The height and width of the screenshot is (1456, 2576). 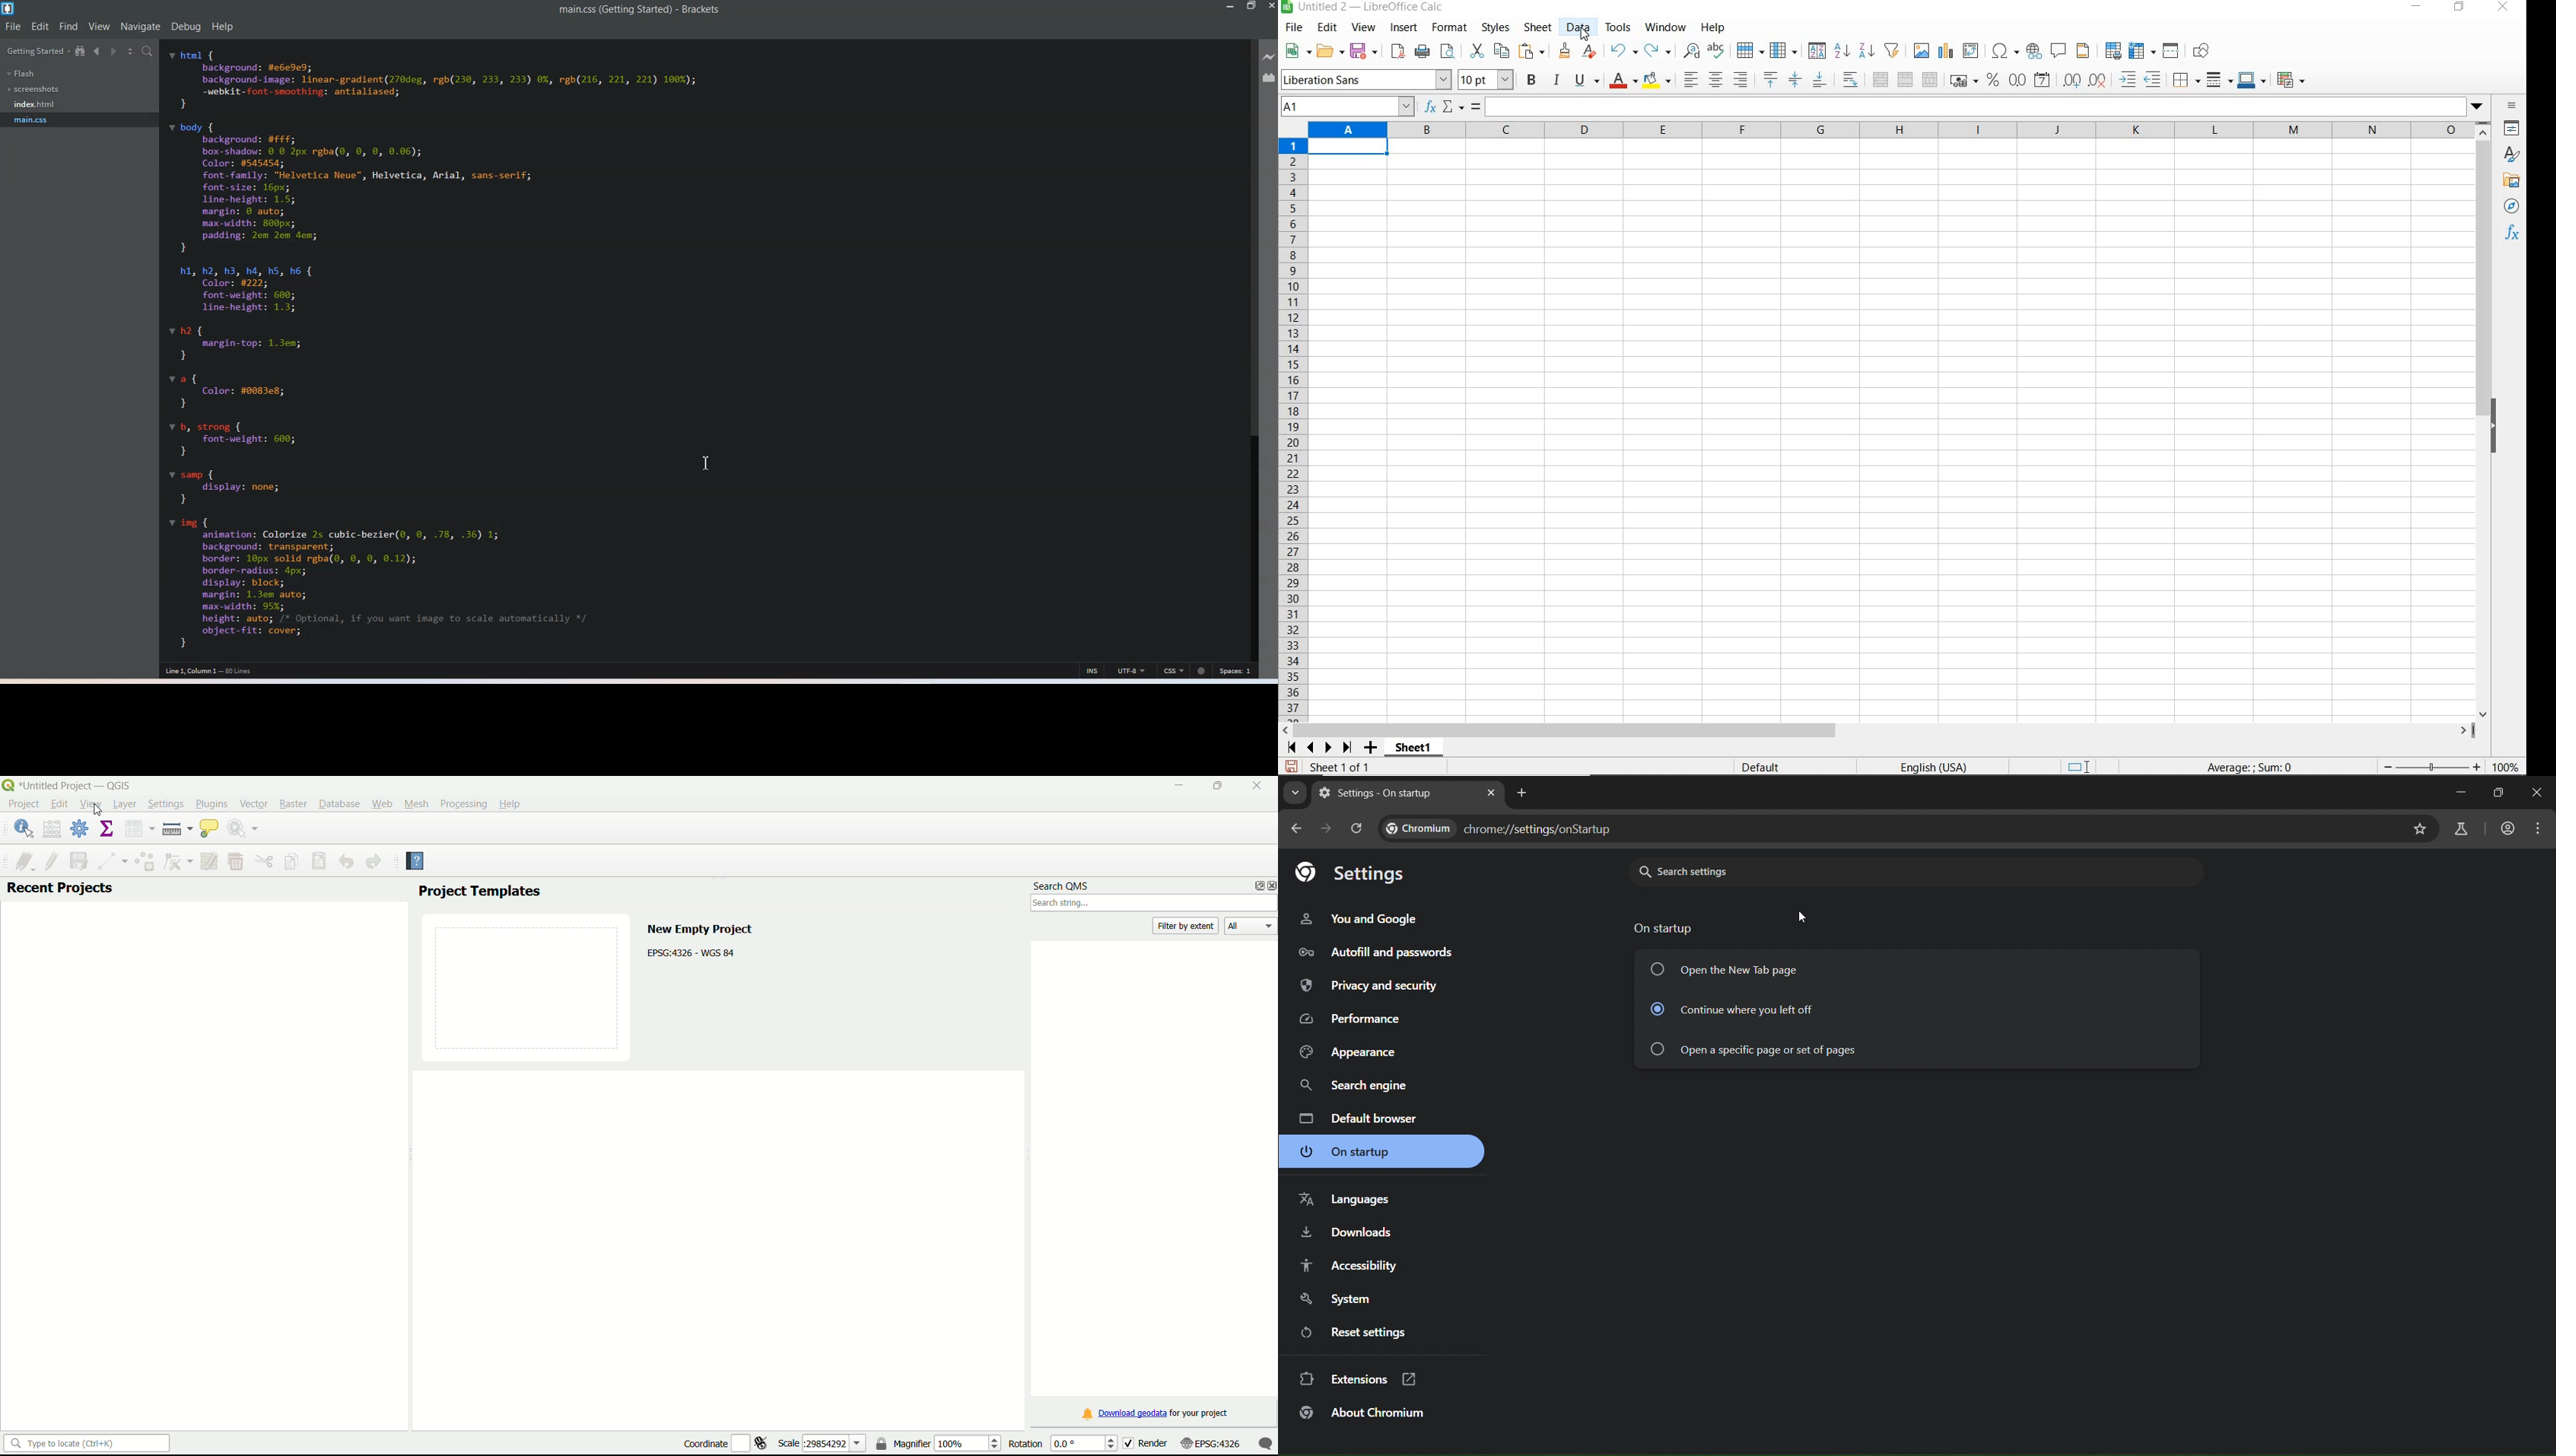 What do you see at coordinates (292, 804) in the screenshot?
I see `Raster` at bounding box center [292, 804].